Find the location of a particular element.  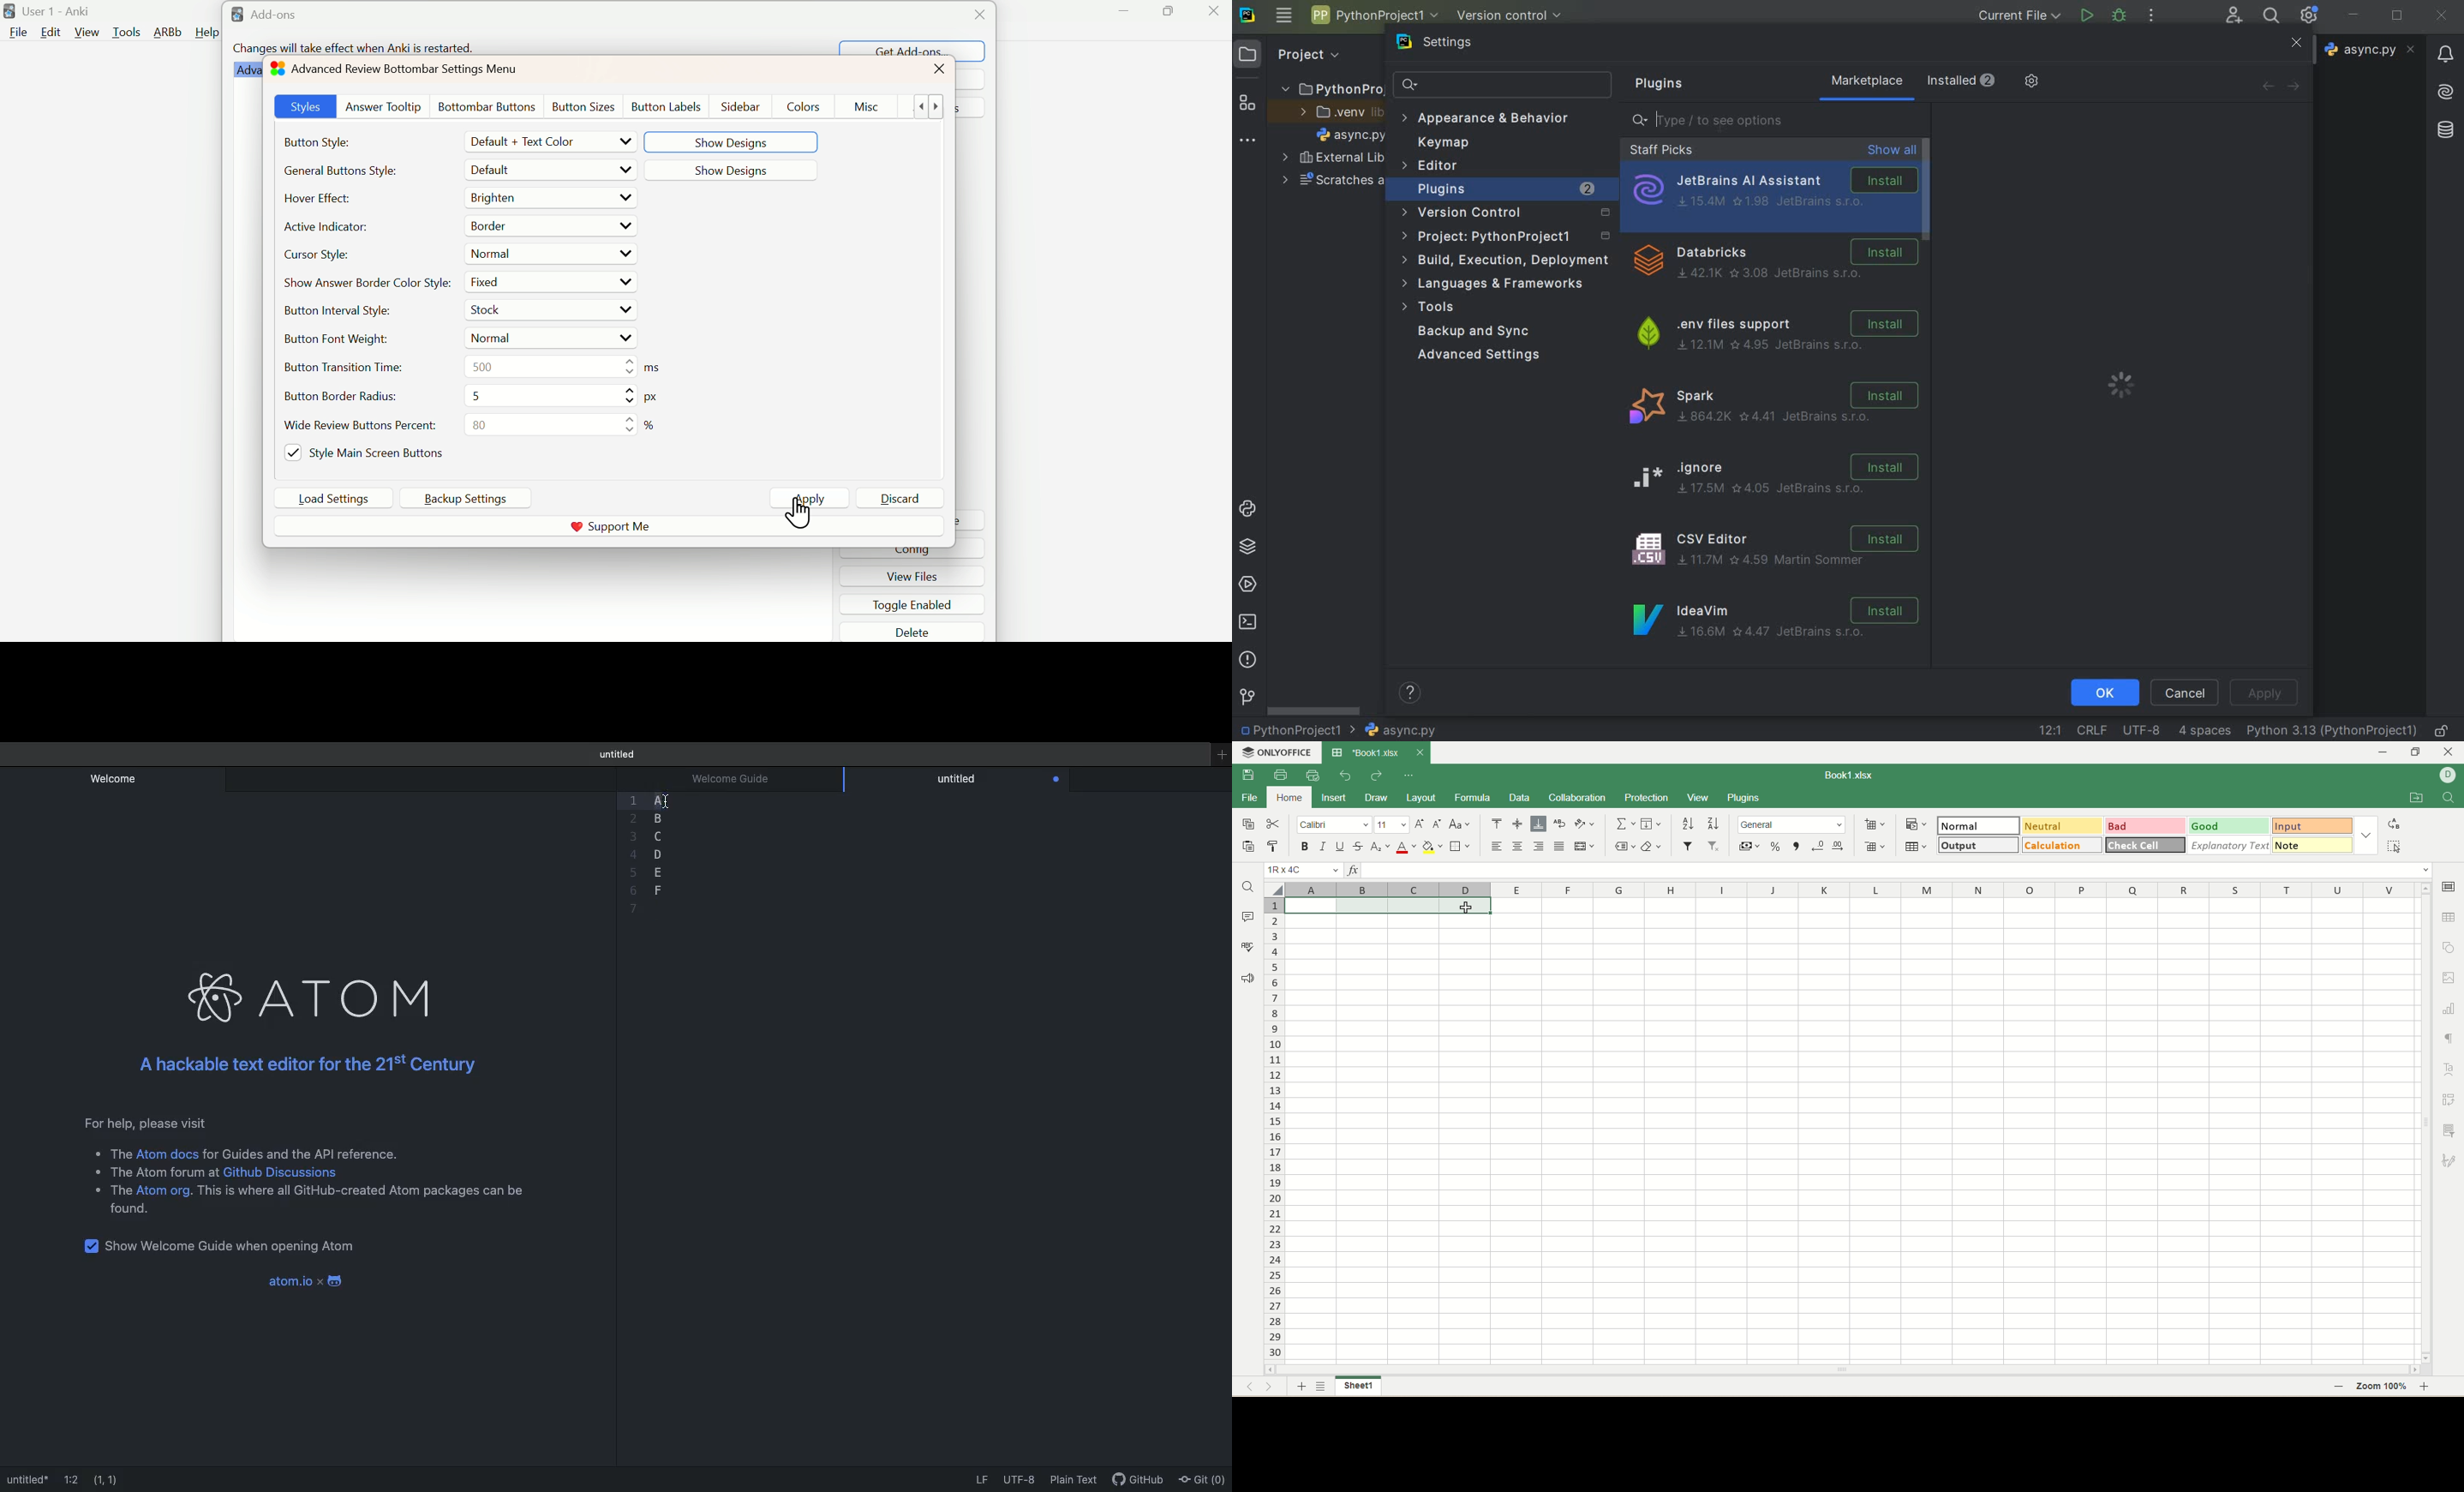

font name is located at coordinates (1333, 825).